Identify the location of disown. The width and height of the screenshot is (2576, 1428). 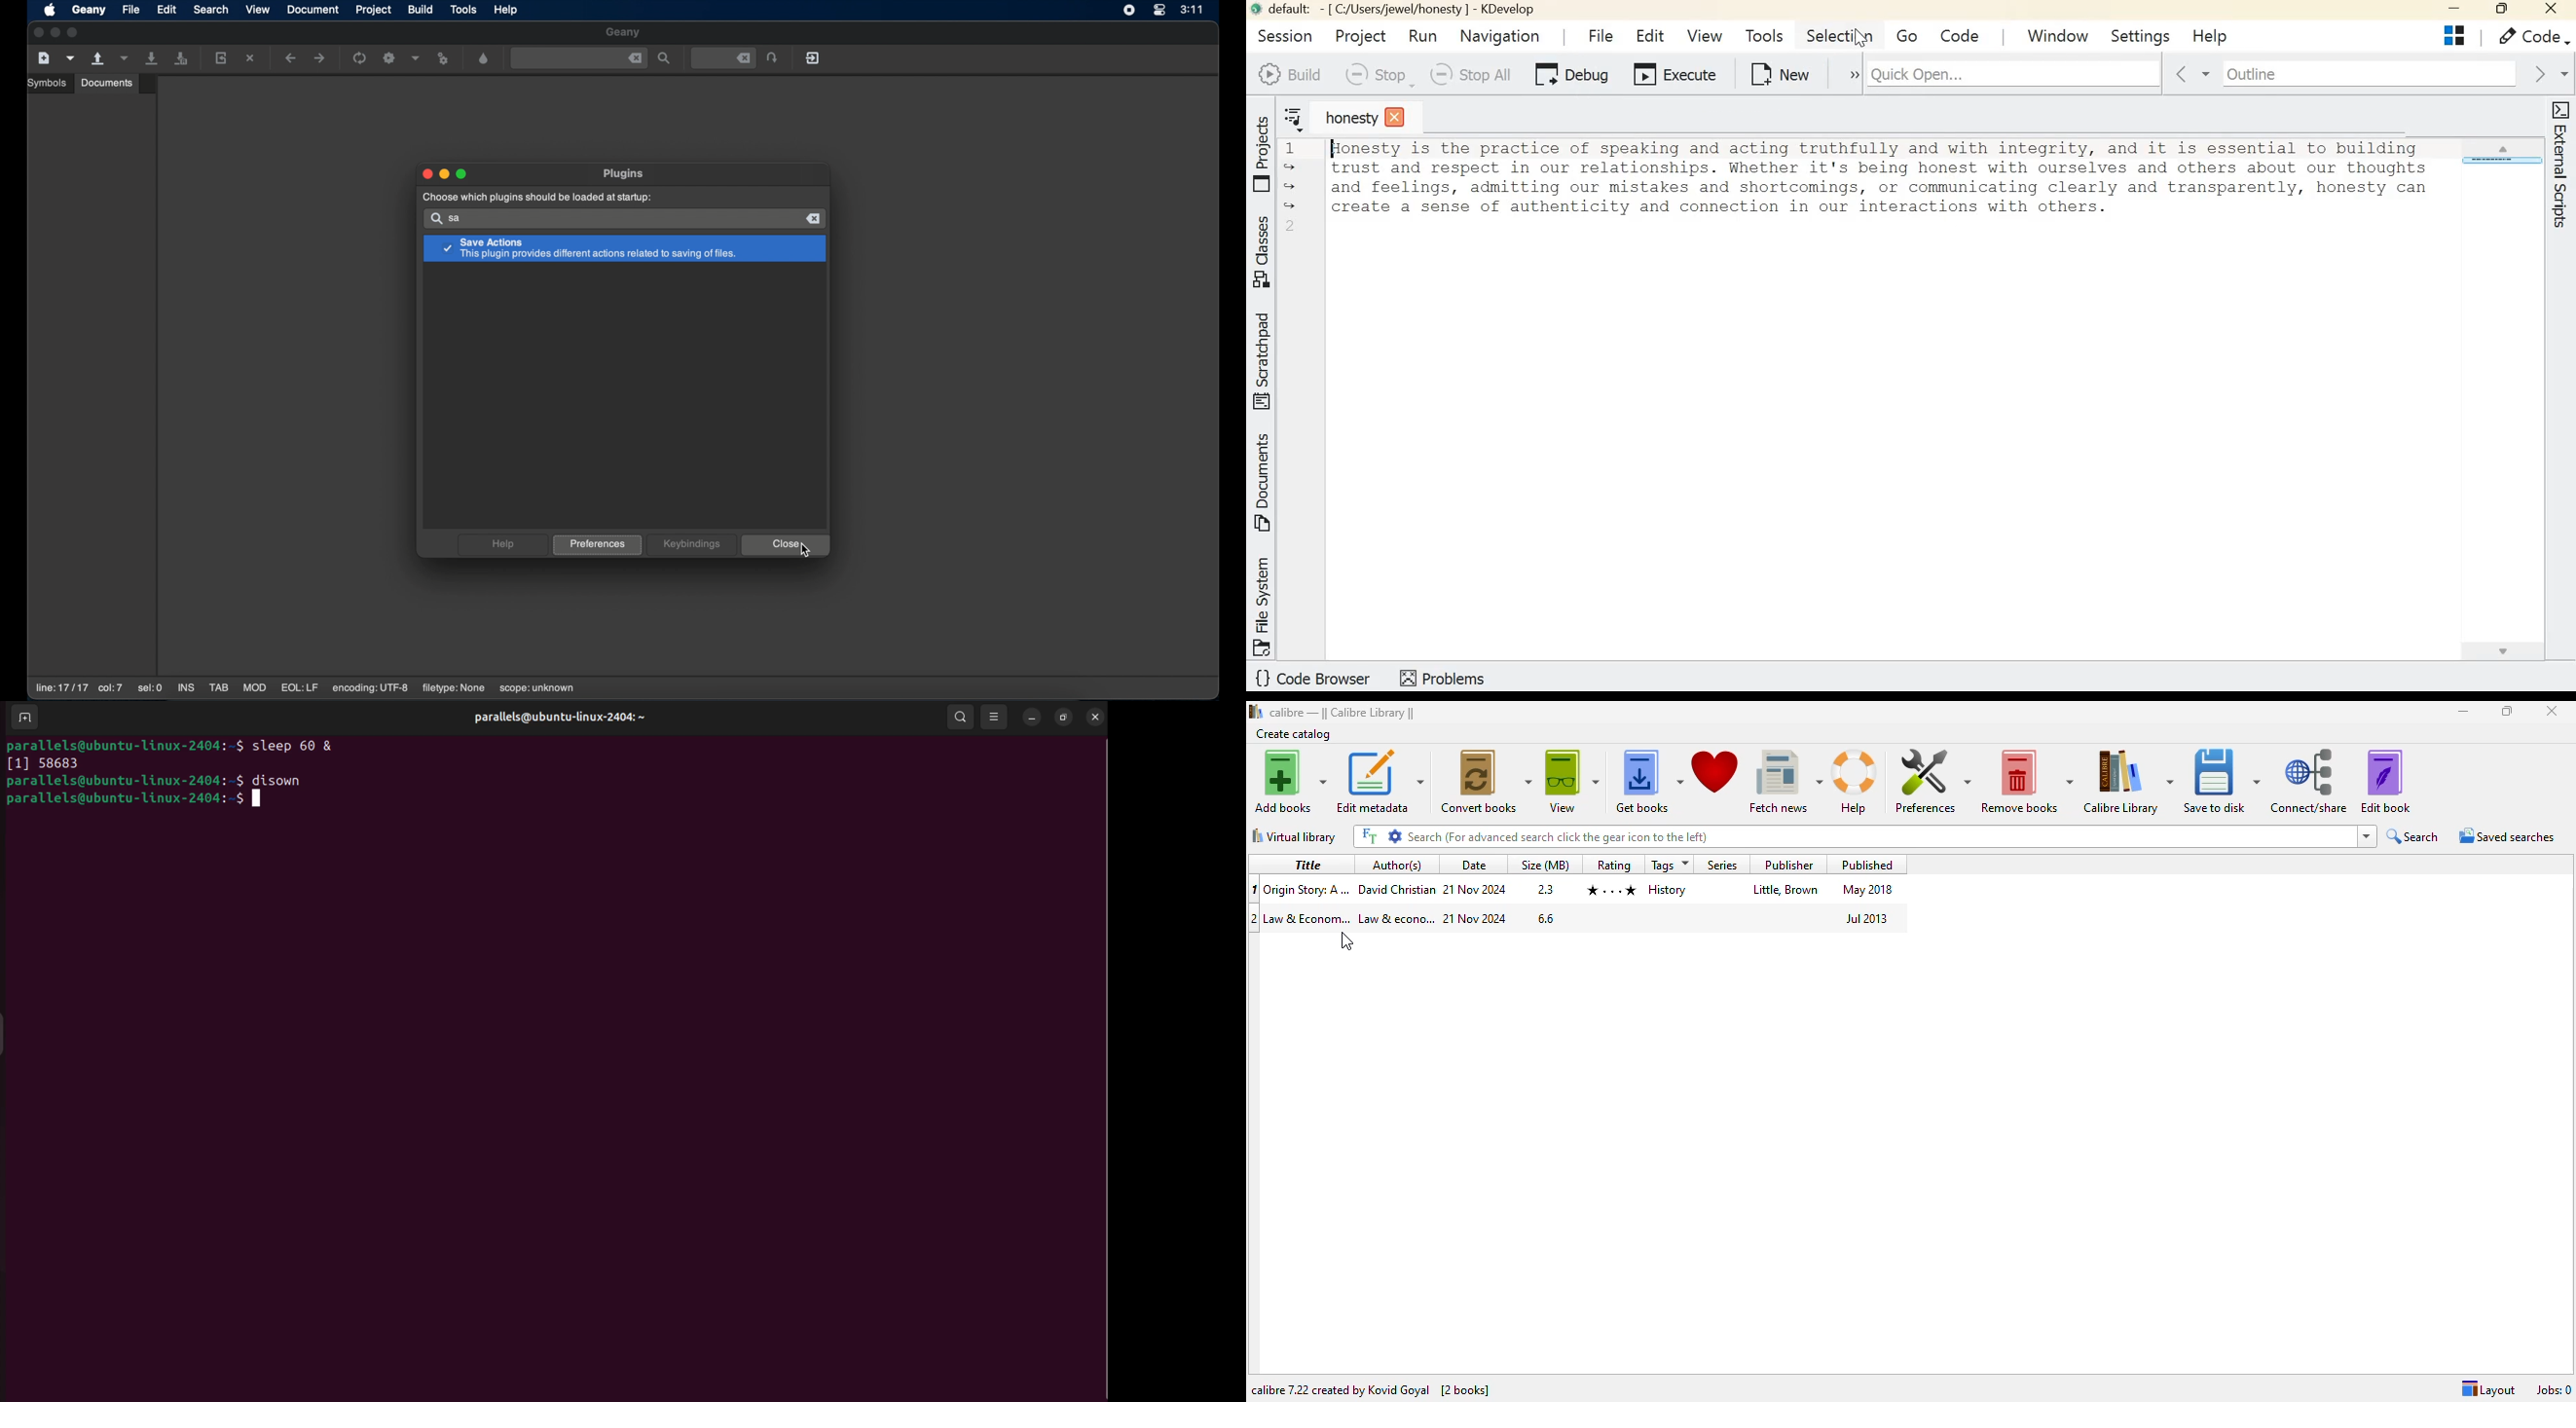
(283, 781).